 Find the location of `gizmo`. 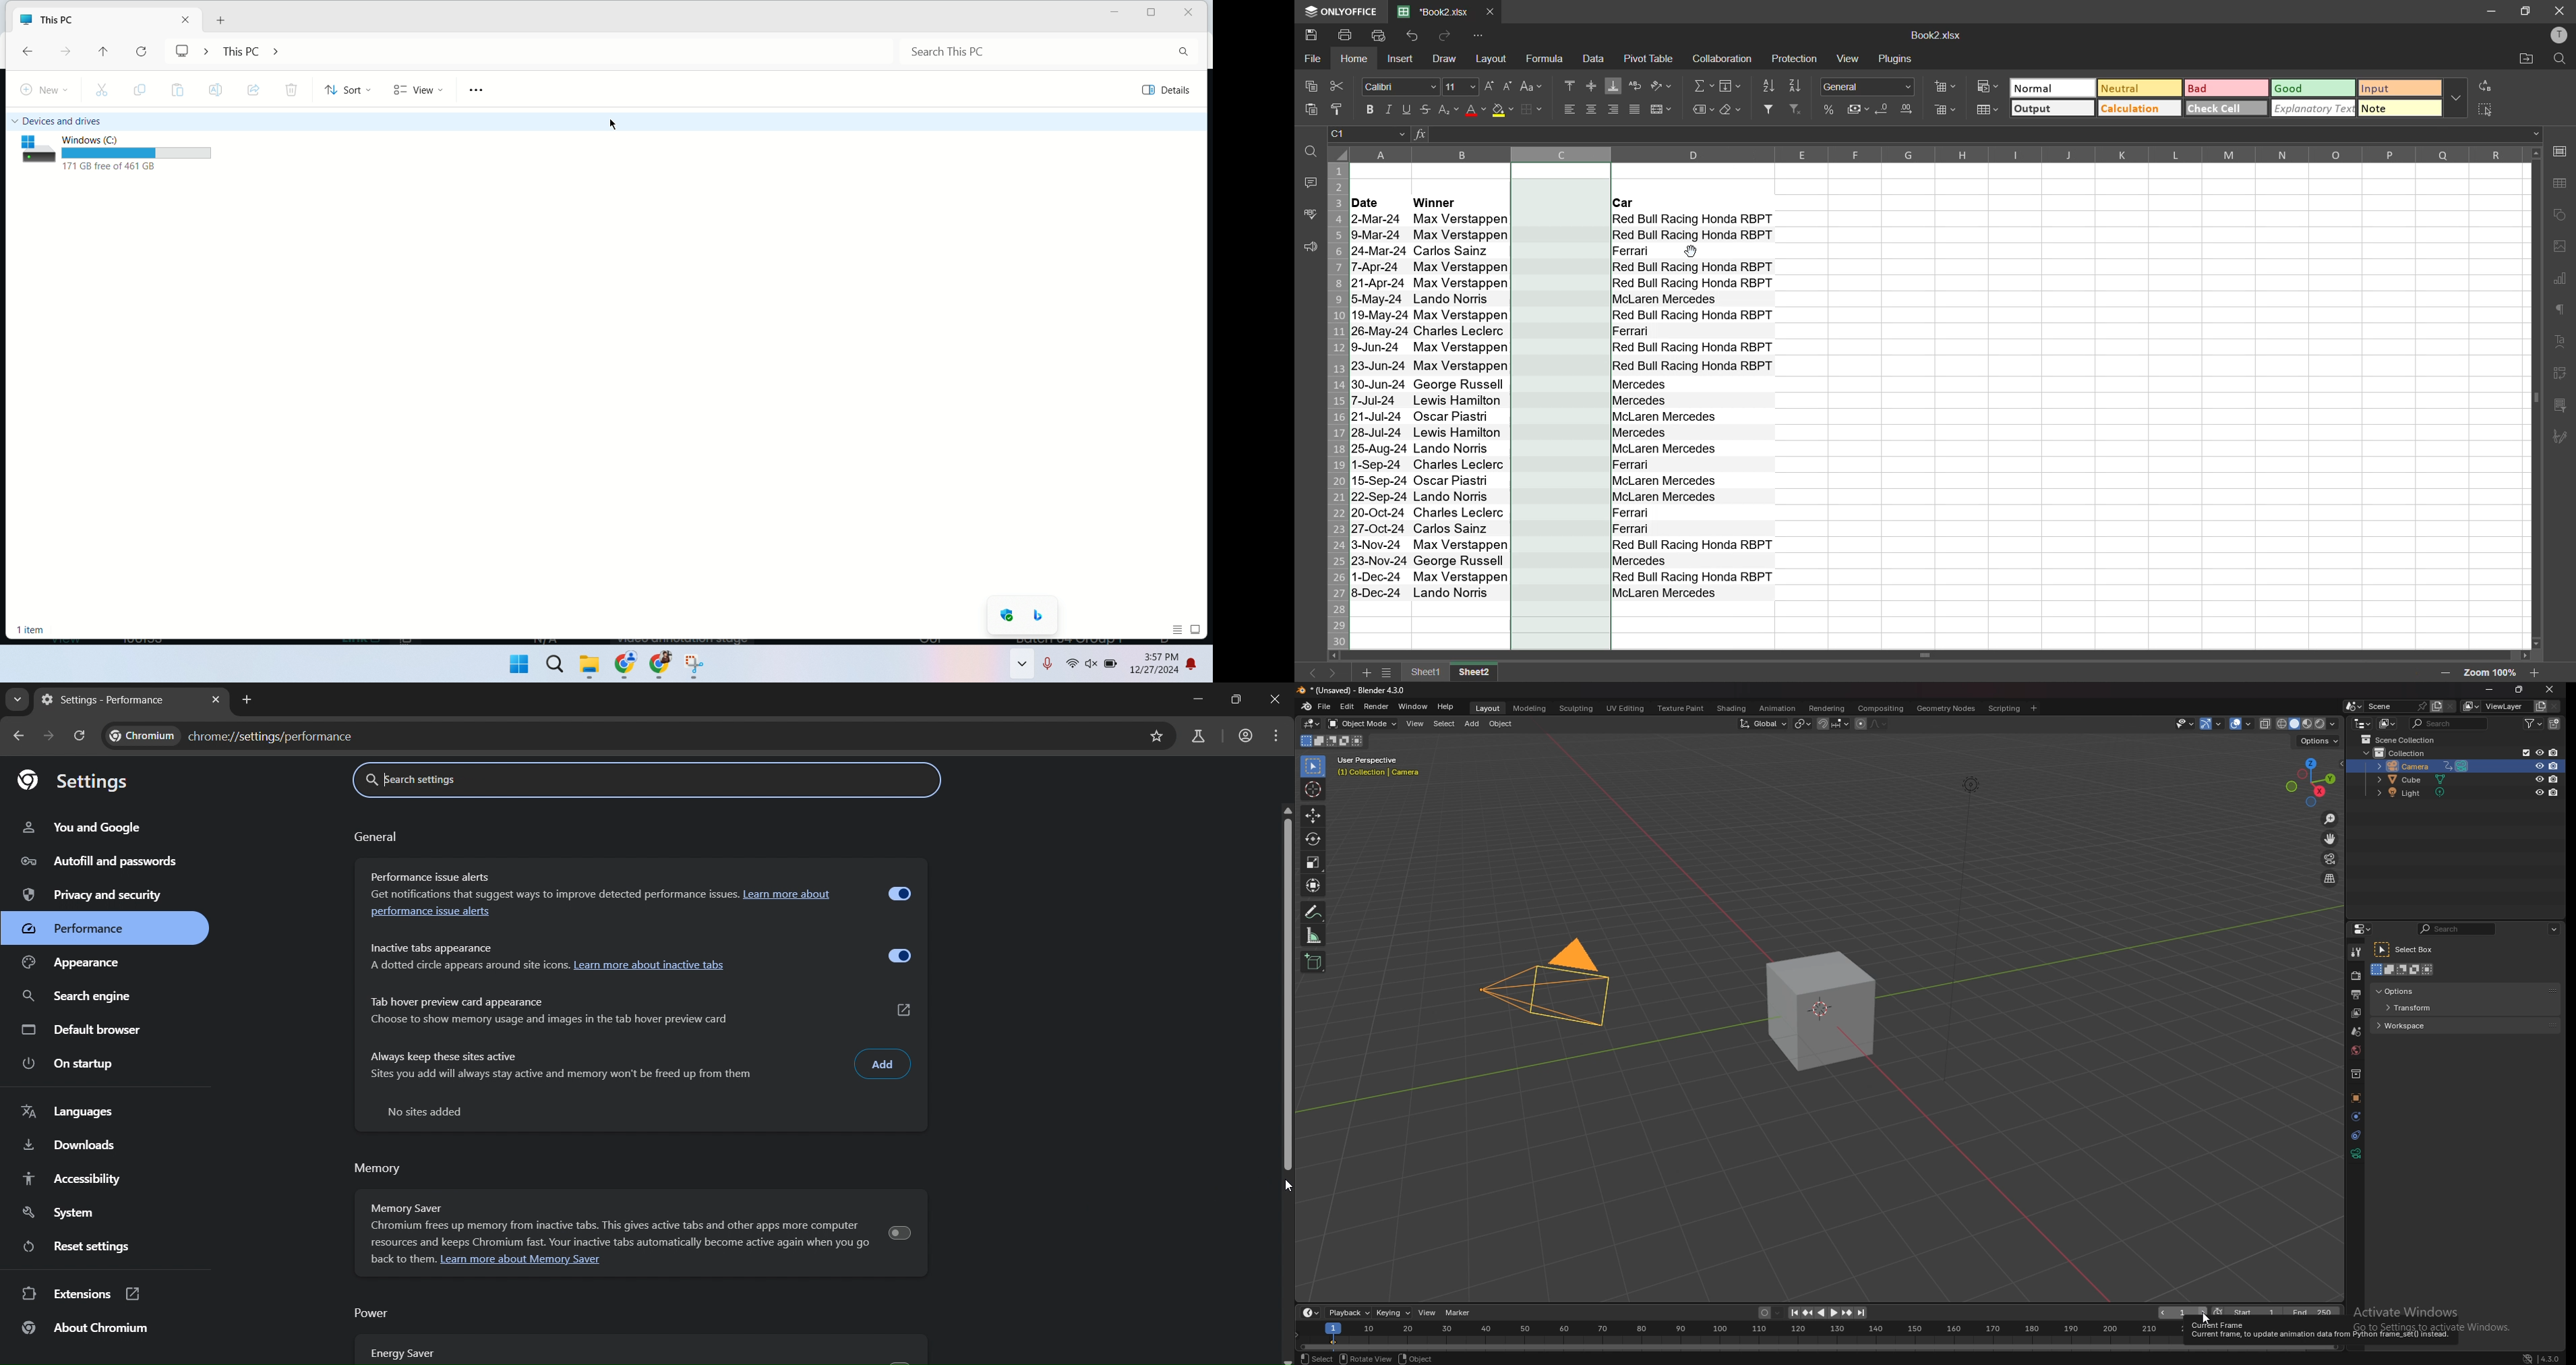

gizmo is located at coordinates (2212, 724).